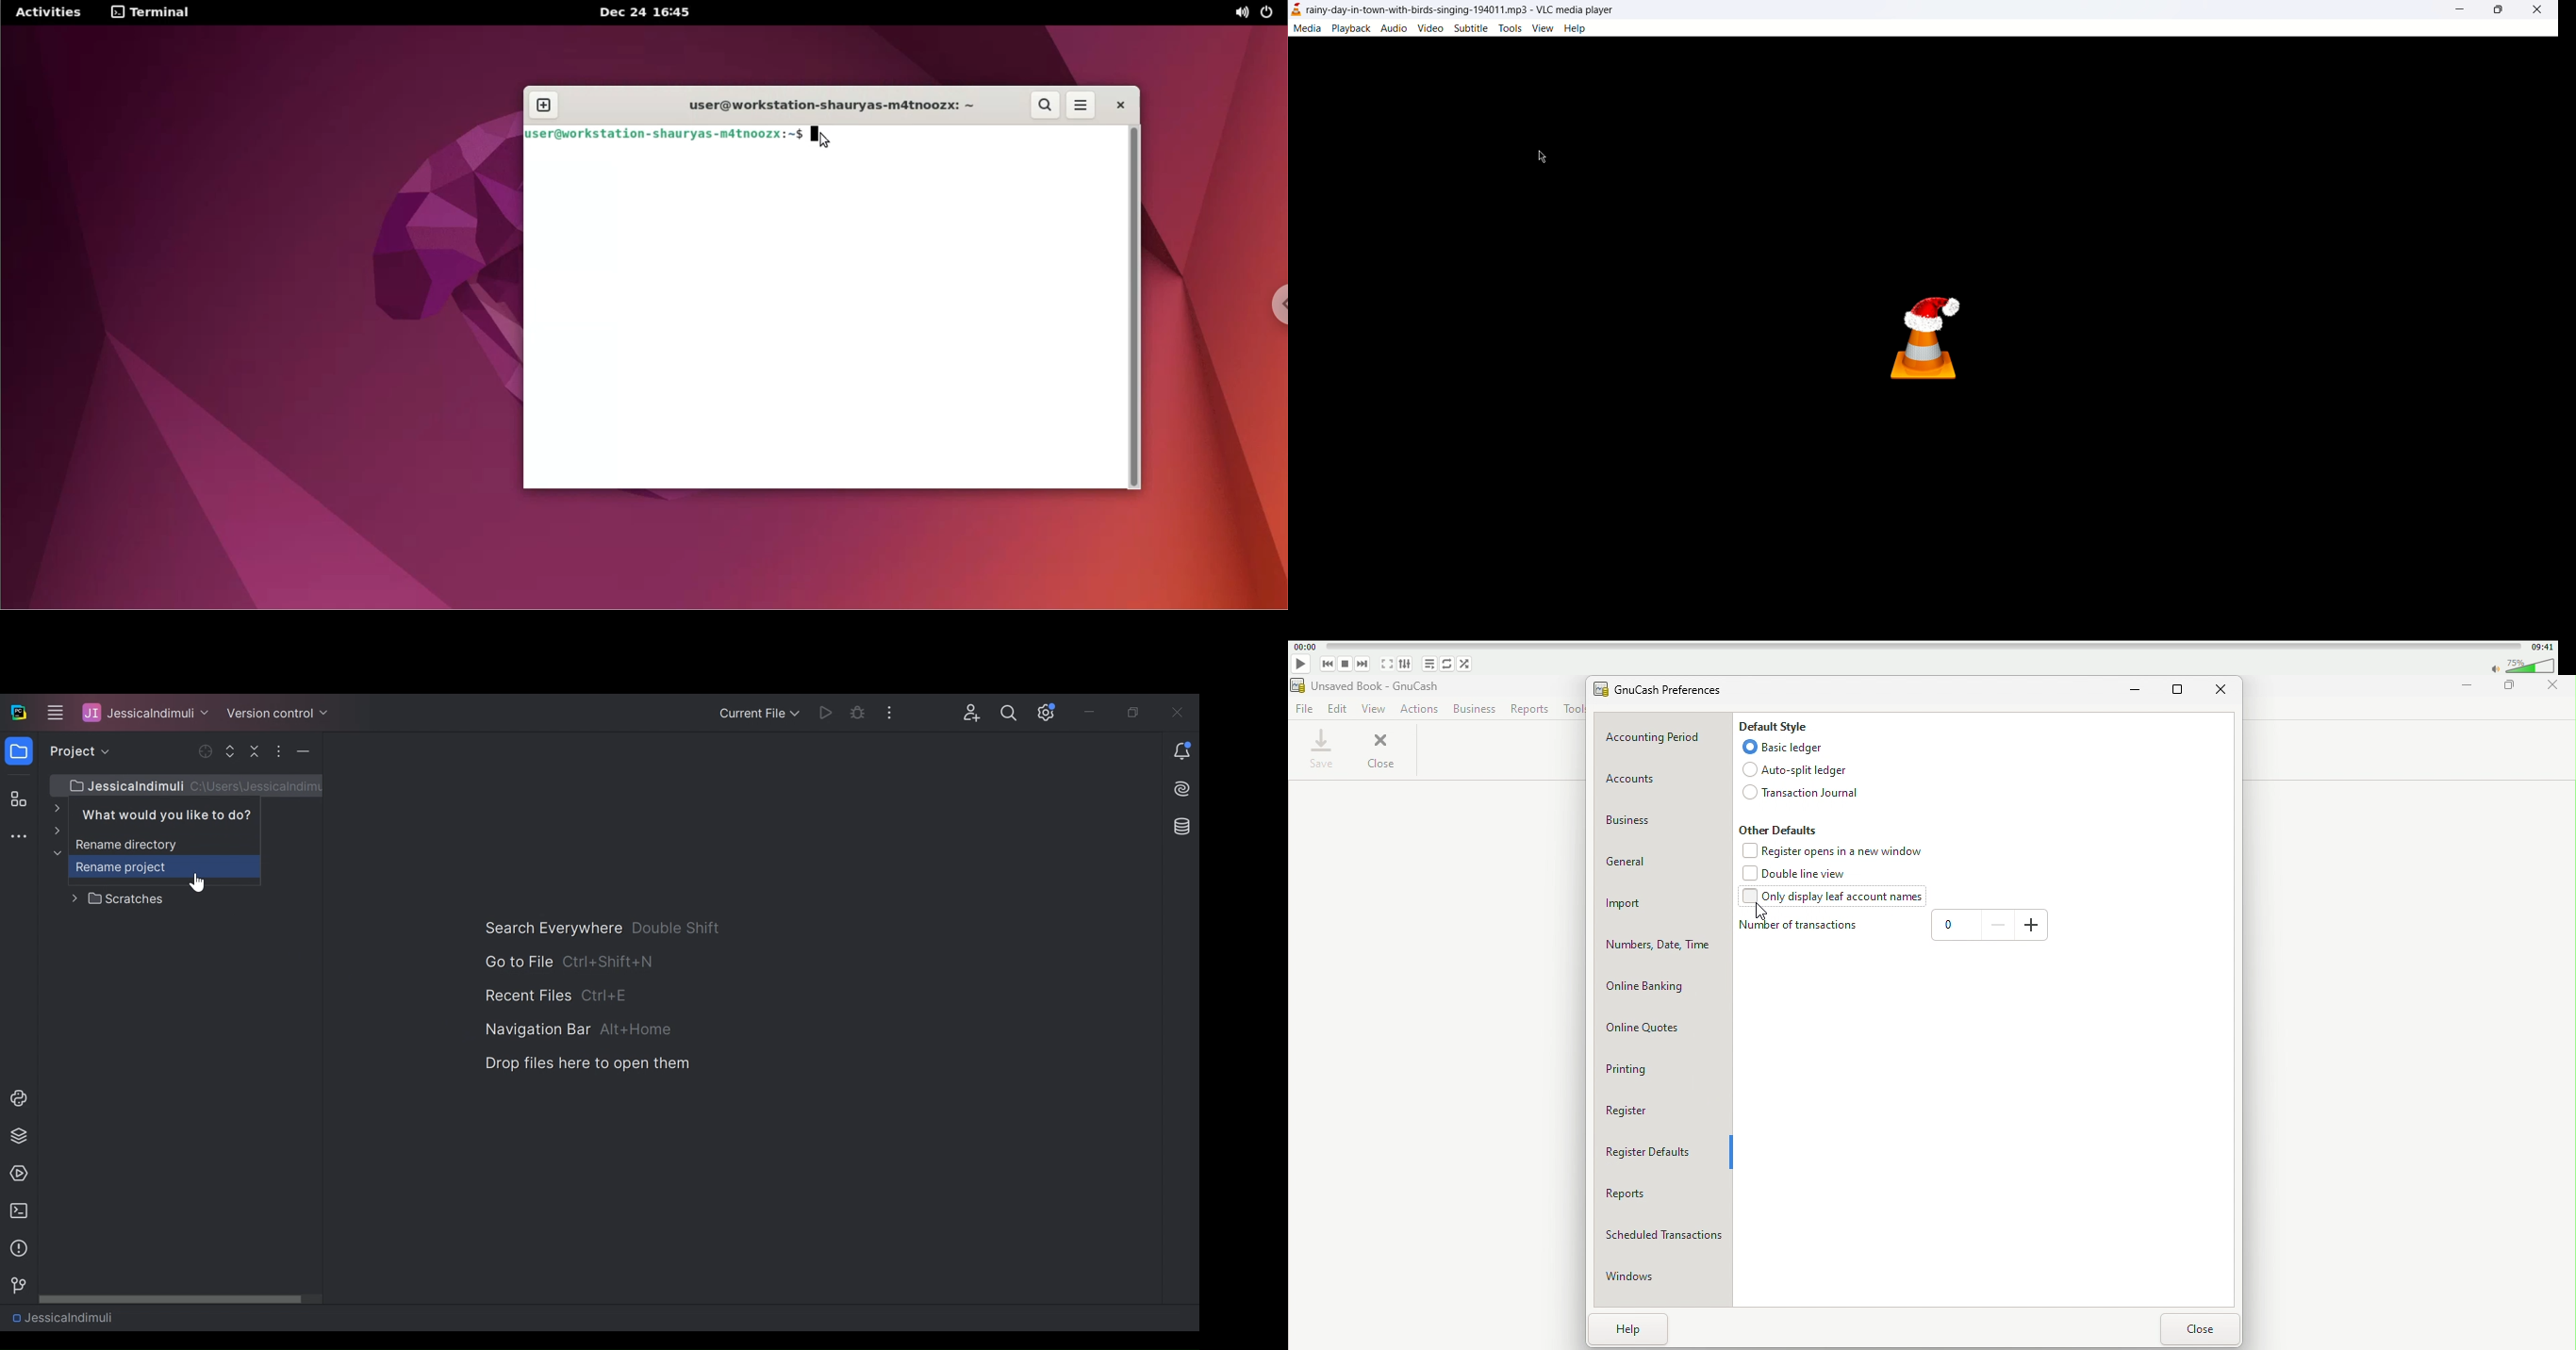  I want to click on y-day-in-town-with-birds-singing-194011.mp3 - VLC media player, so click(1463, 10).